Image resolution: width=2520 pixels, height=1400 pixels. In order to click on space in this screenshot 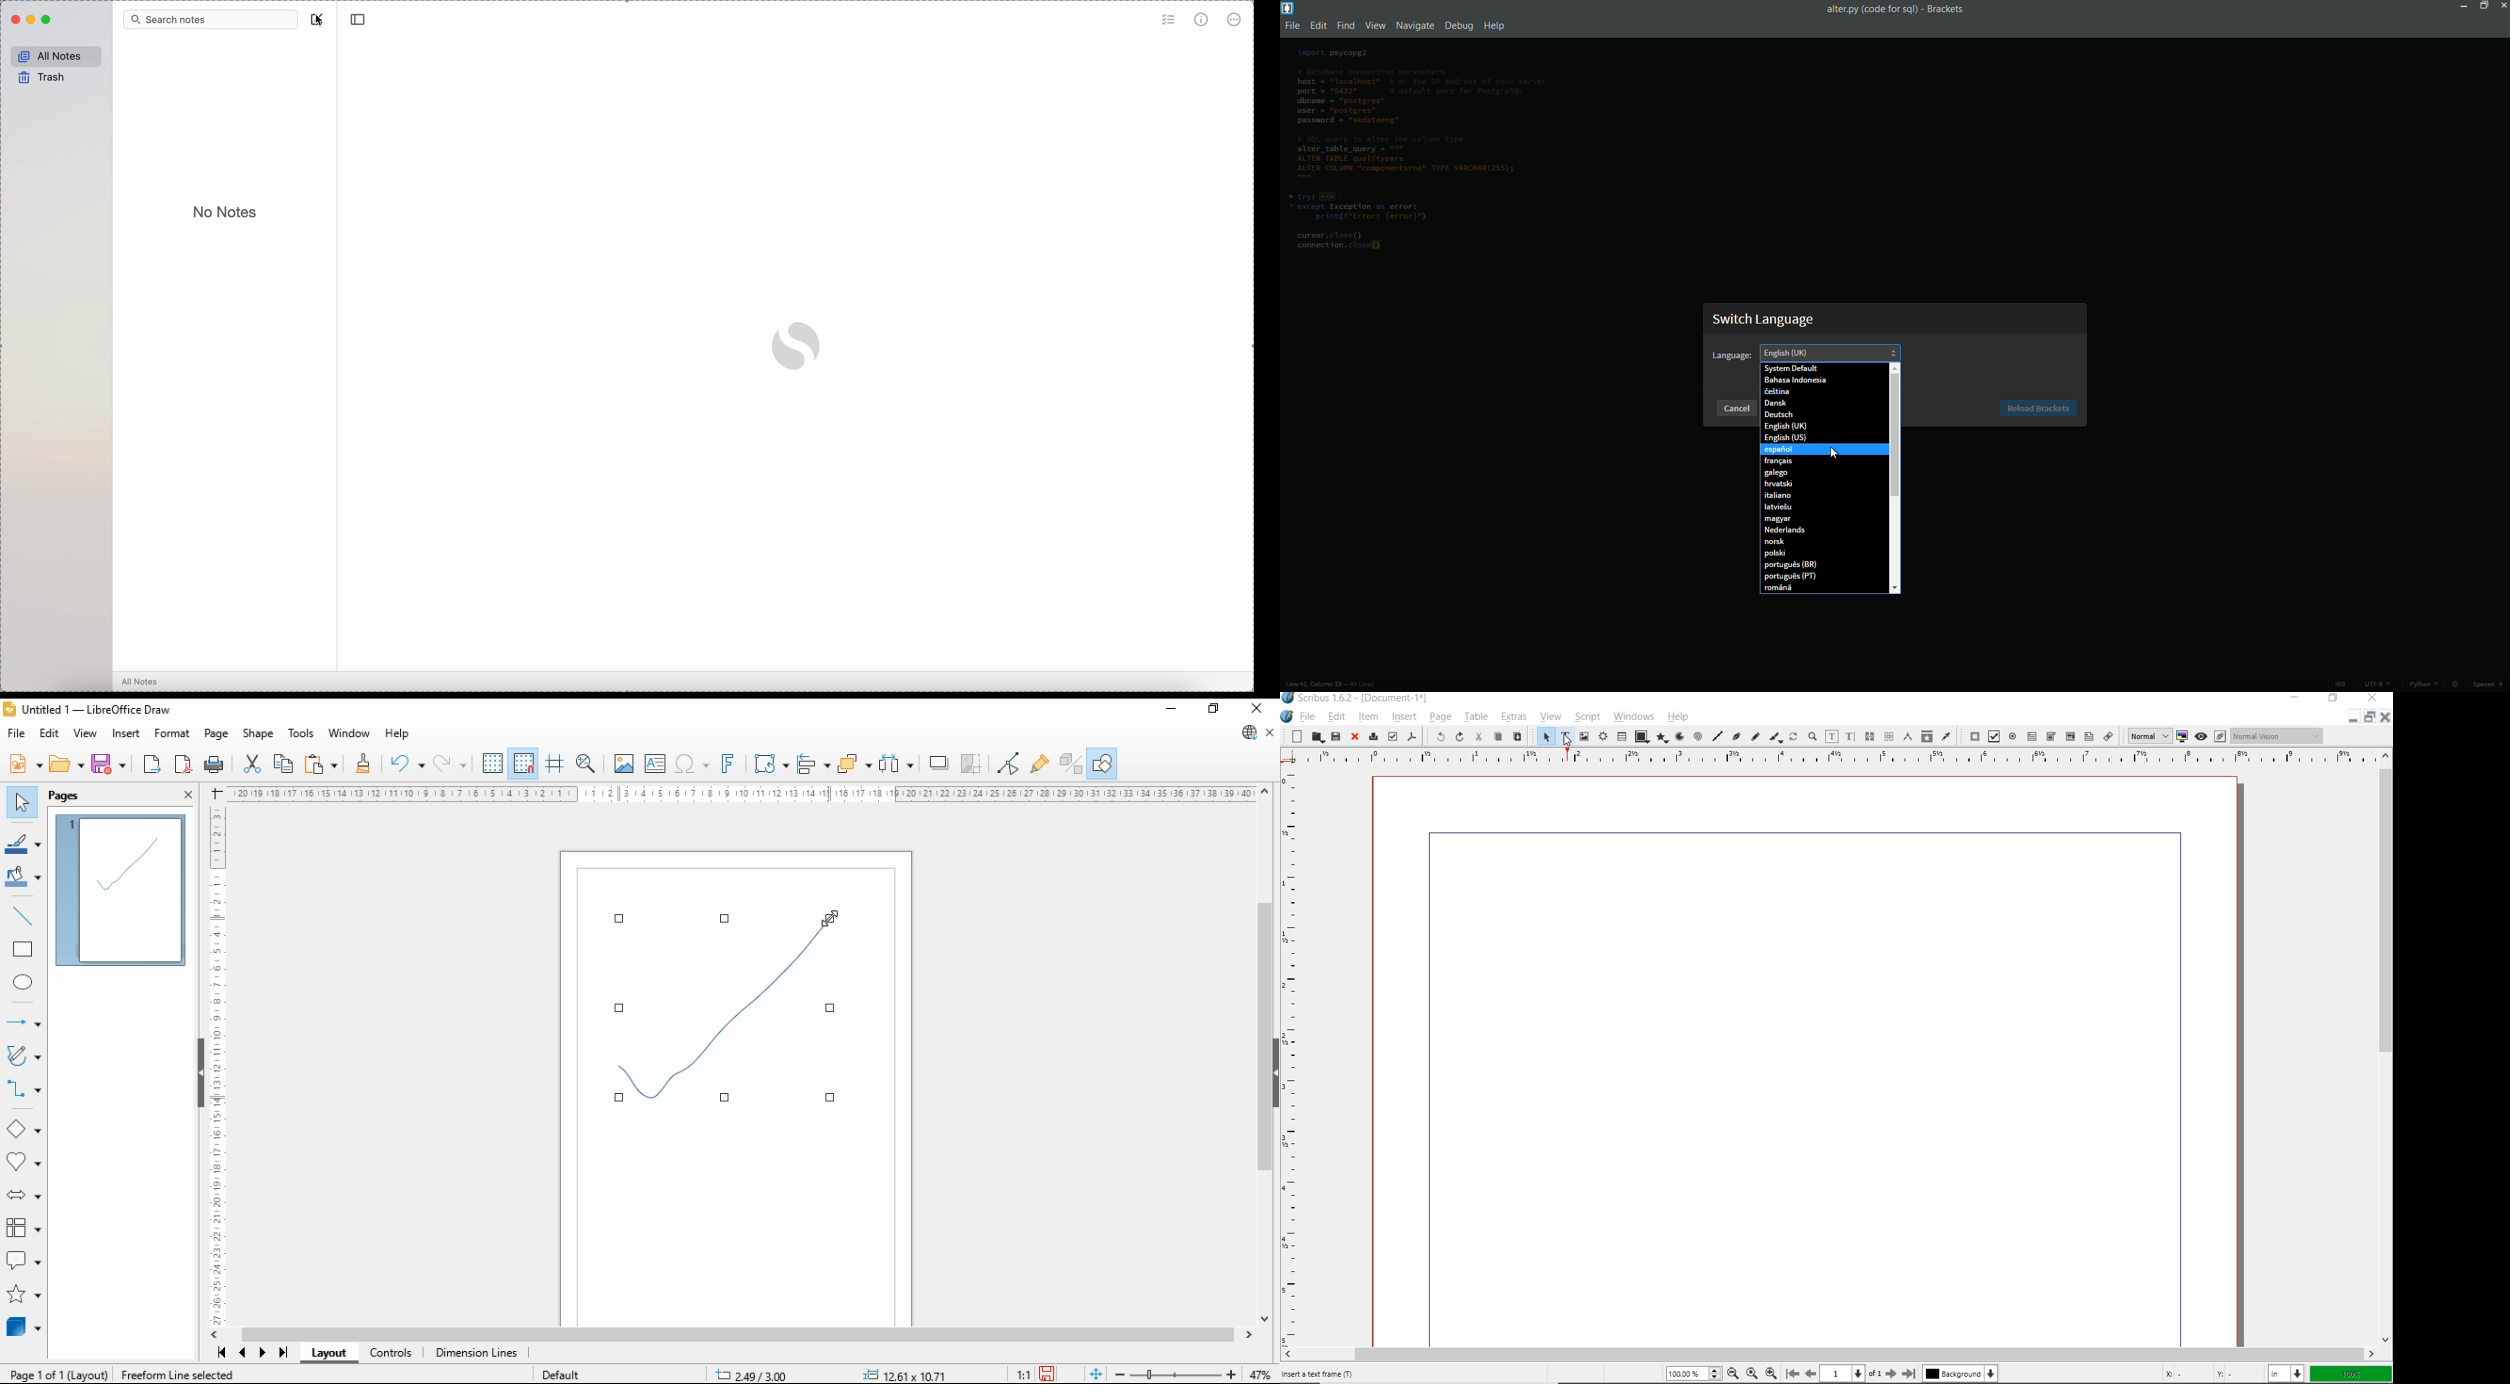, I will do `click(2487, 684)`.